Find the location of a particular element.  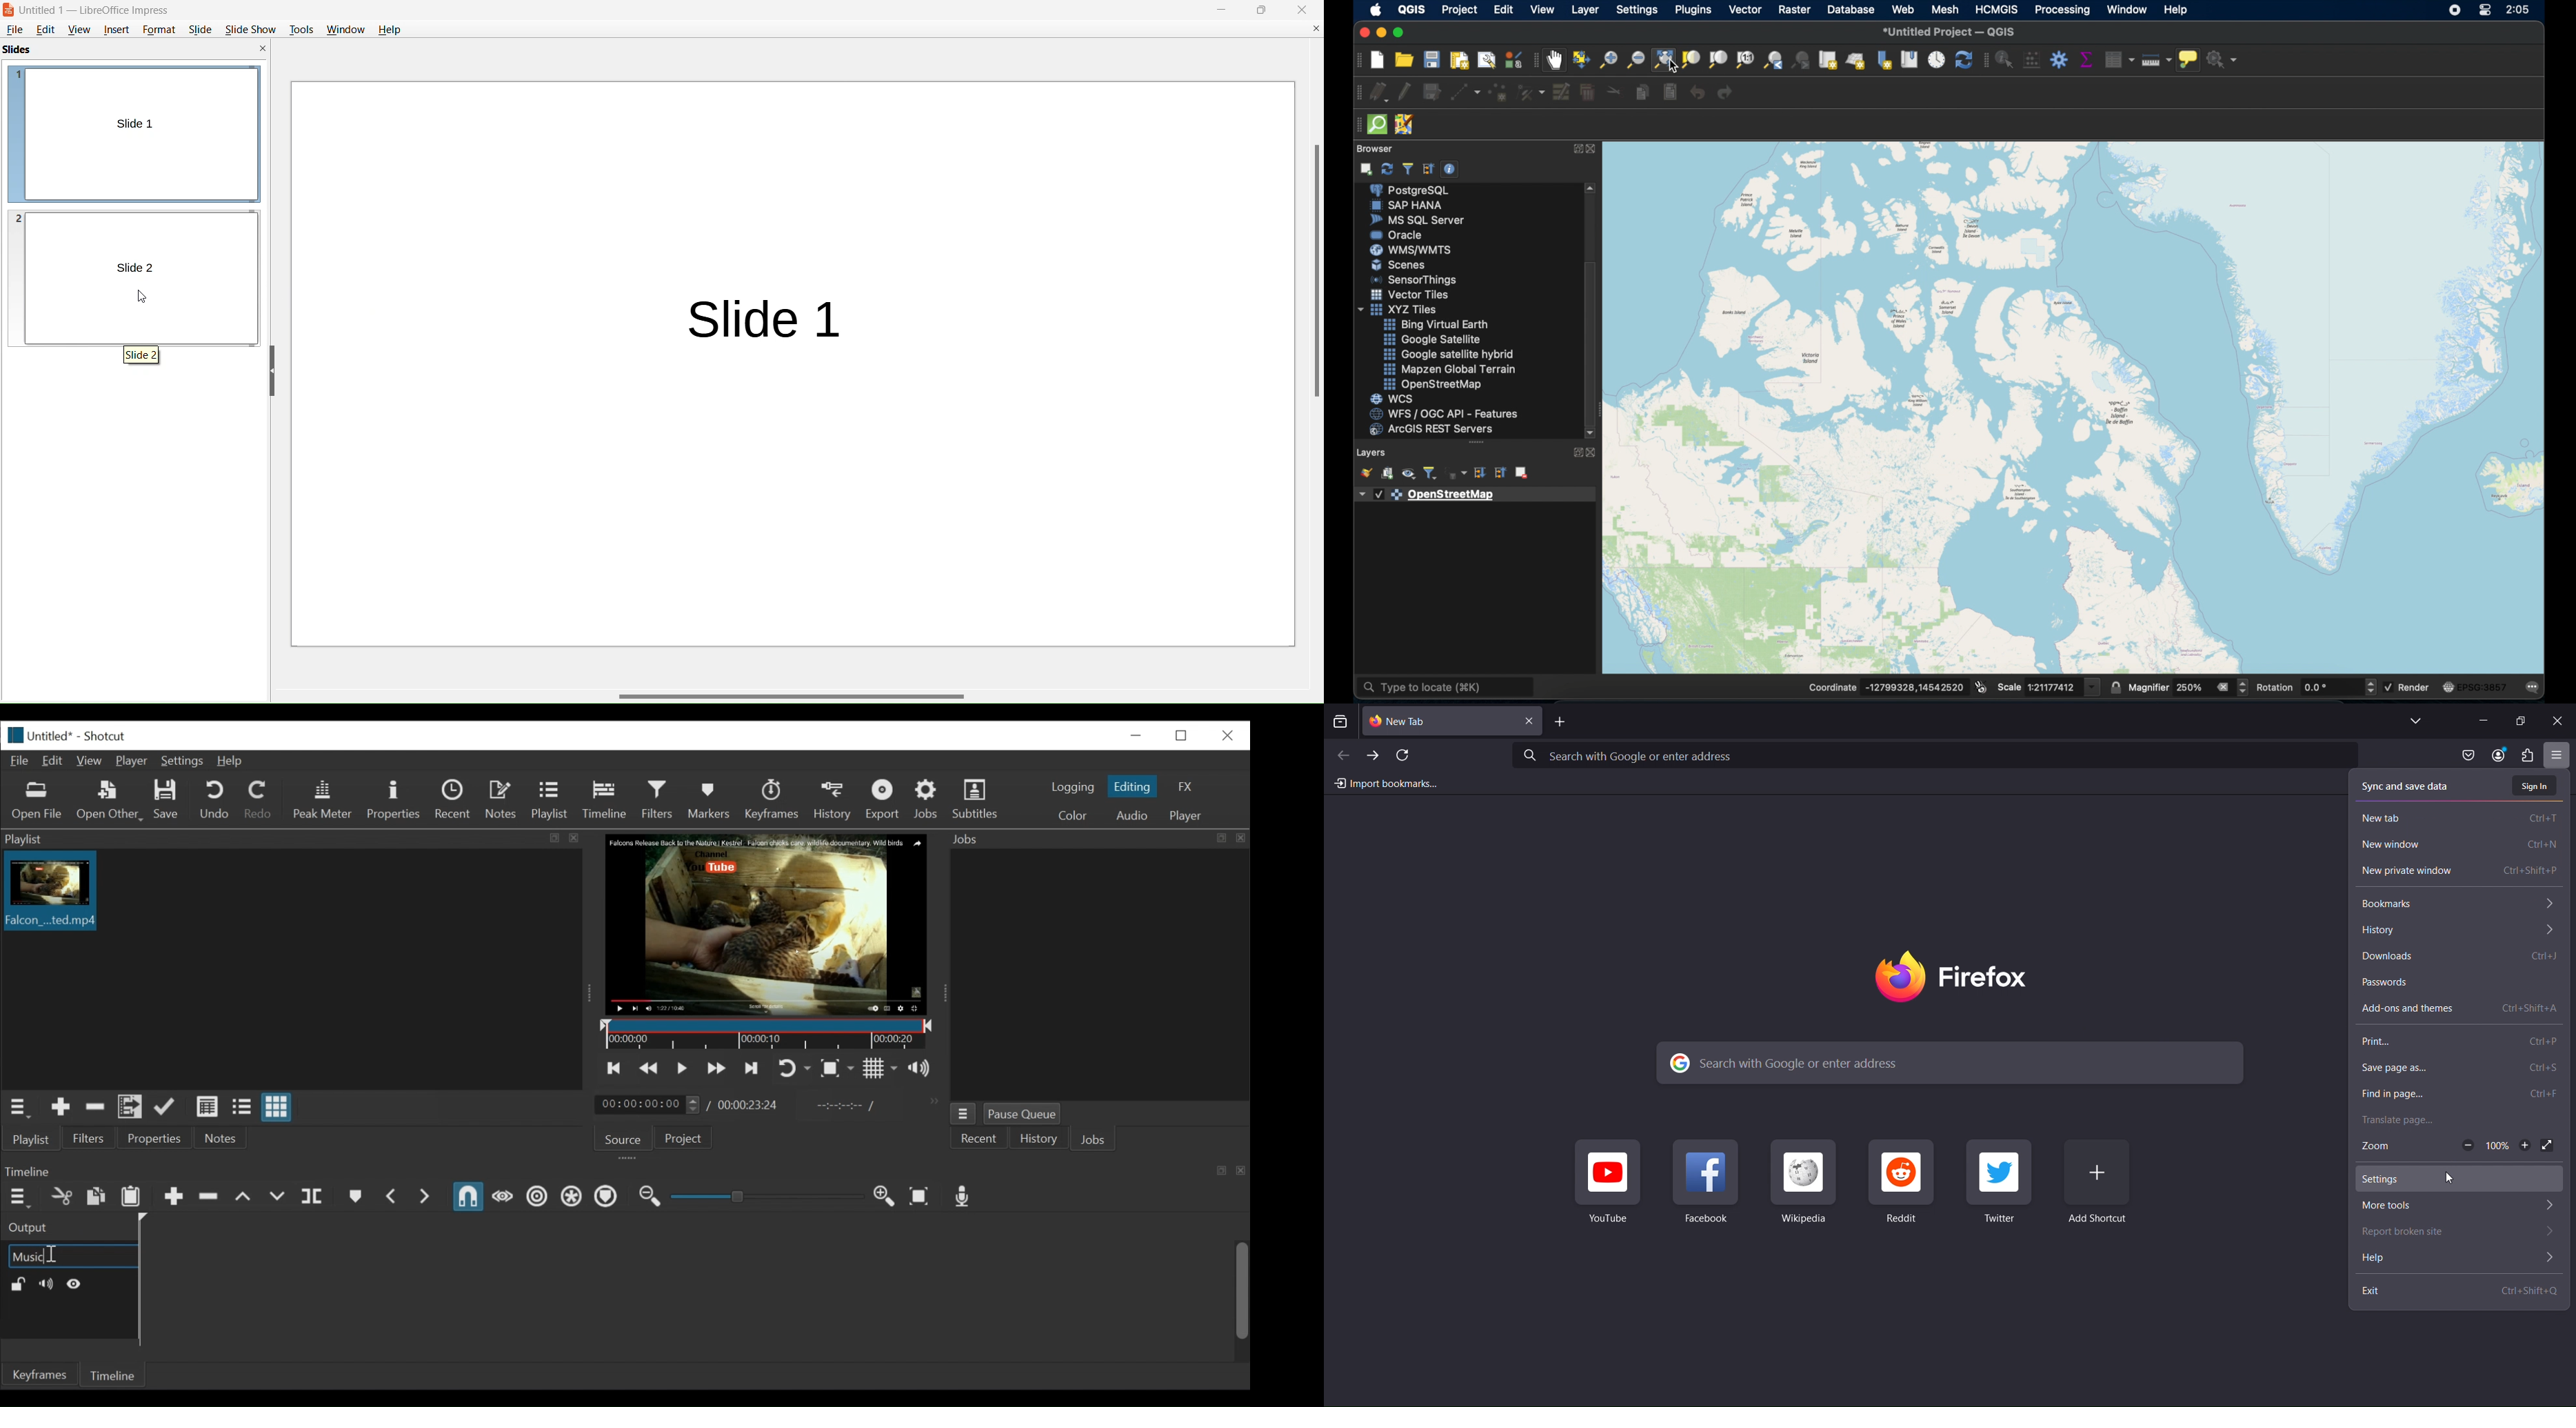

History is located at coordinates (1037, 1139).